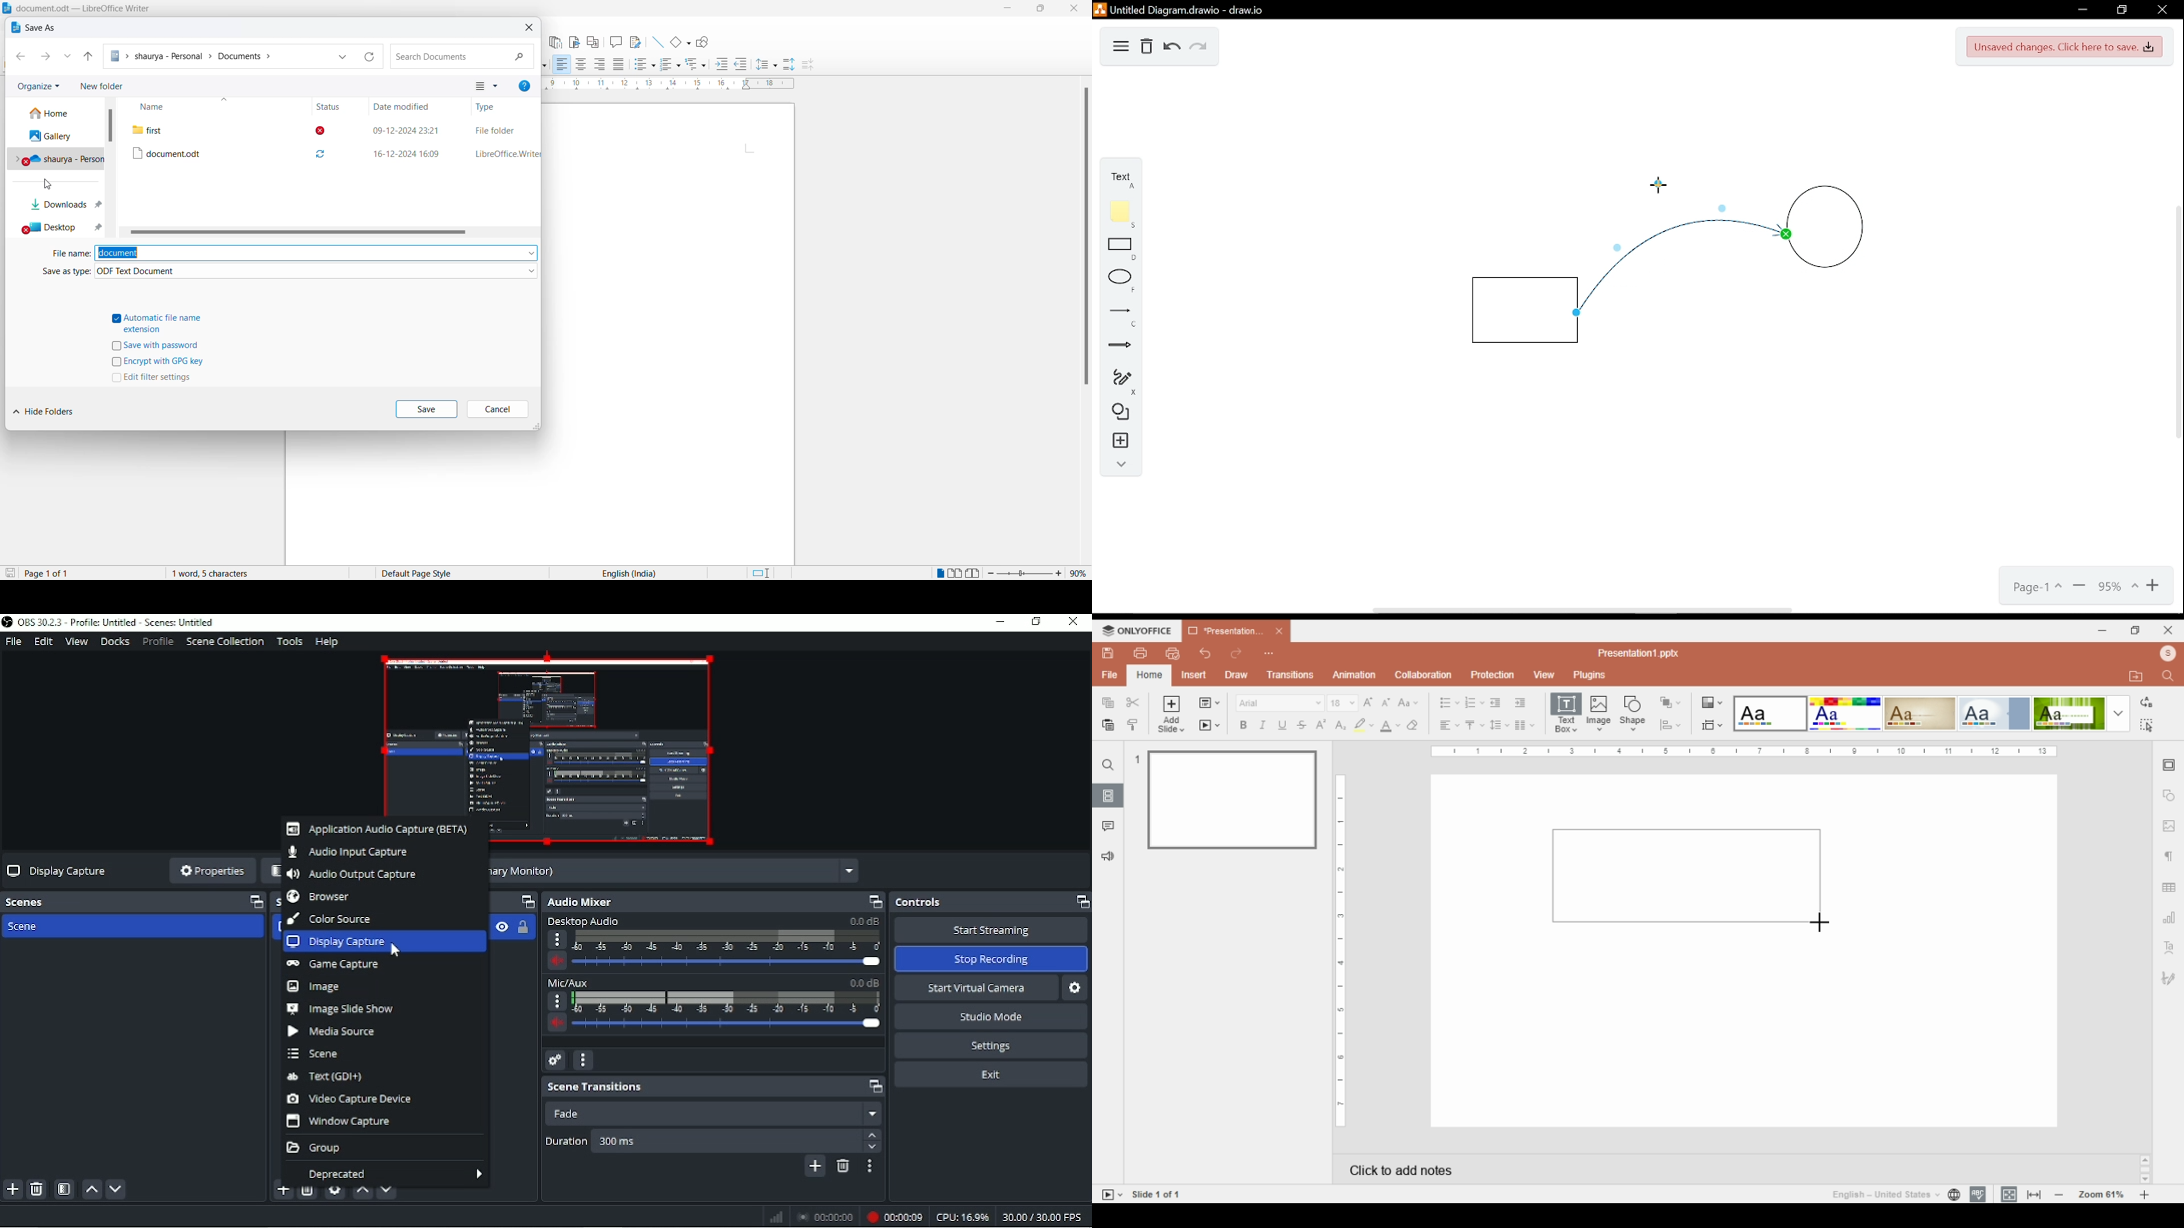  I want to click on cut, so click(1133, 702).